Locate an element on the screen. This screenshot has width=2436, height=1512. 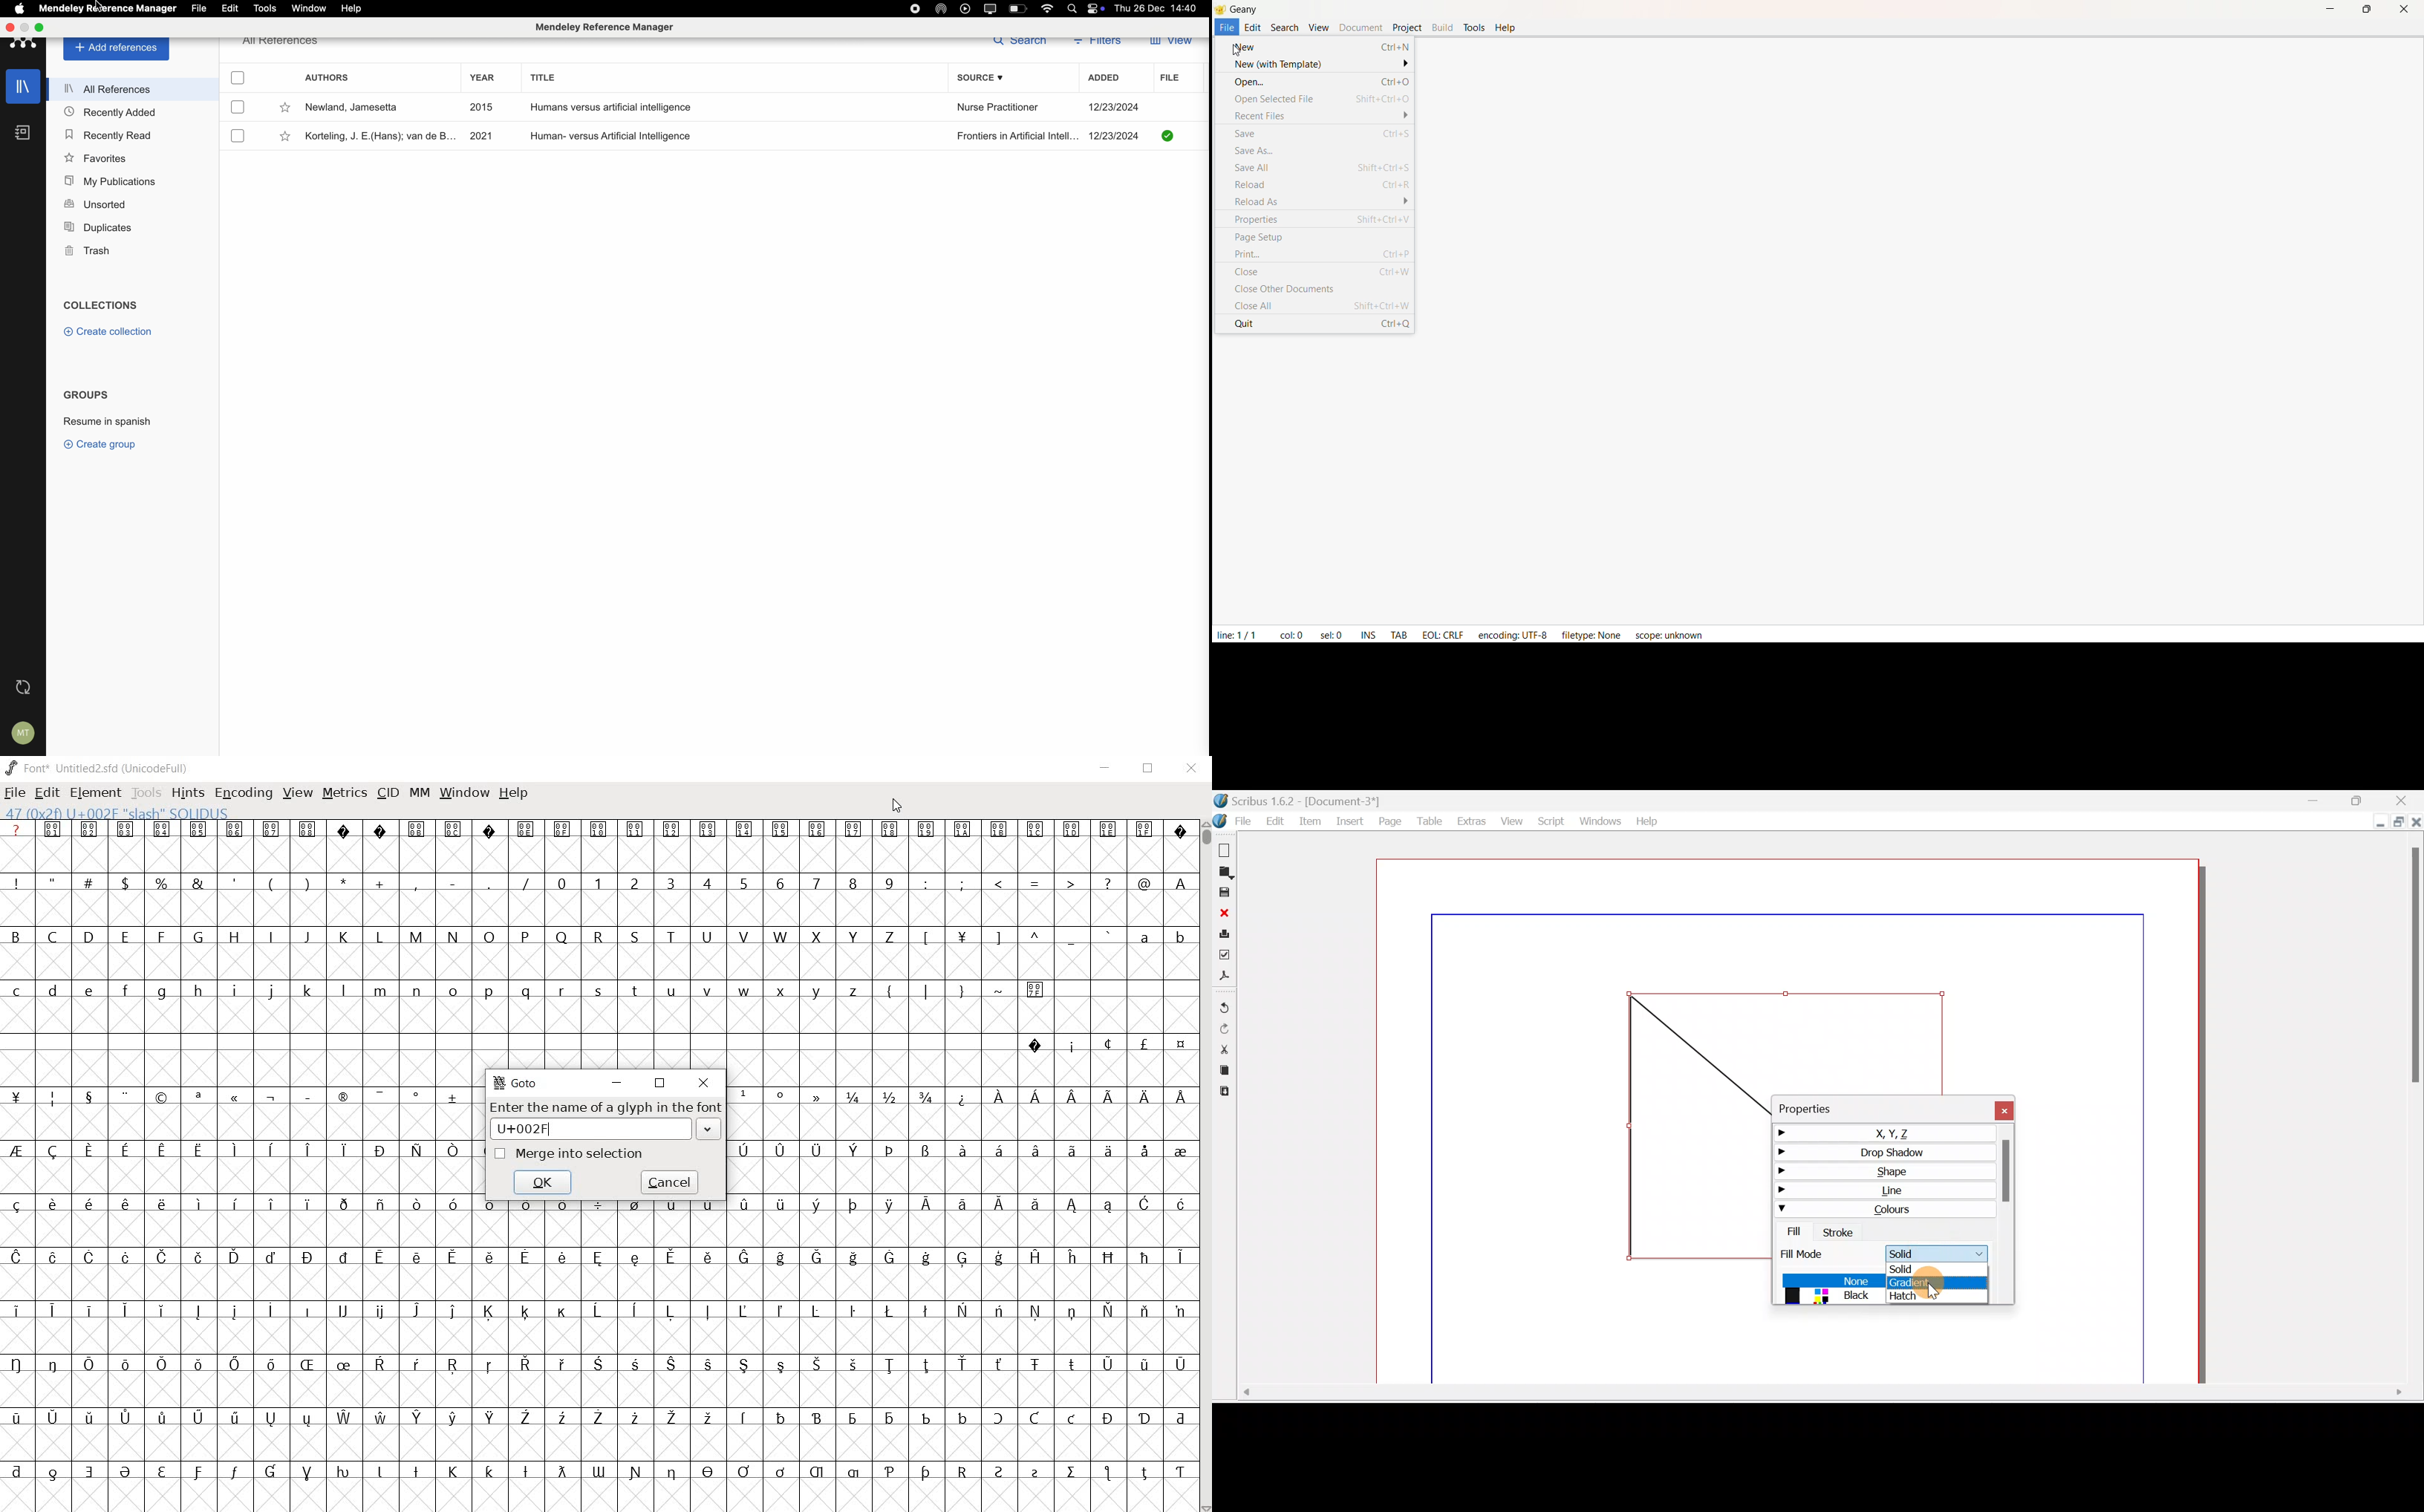
tools is located at coordinates (264, 8).